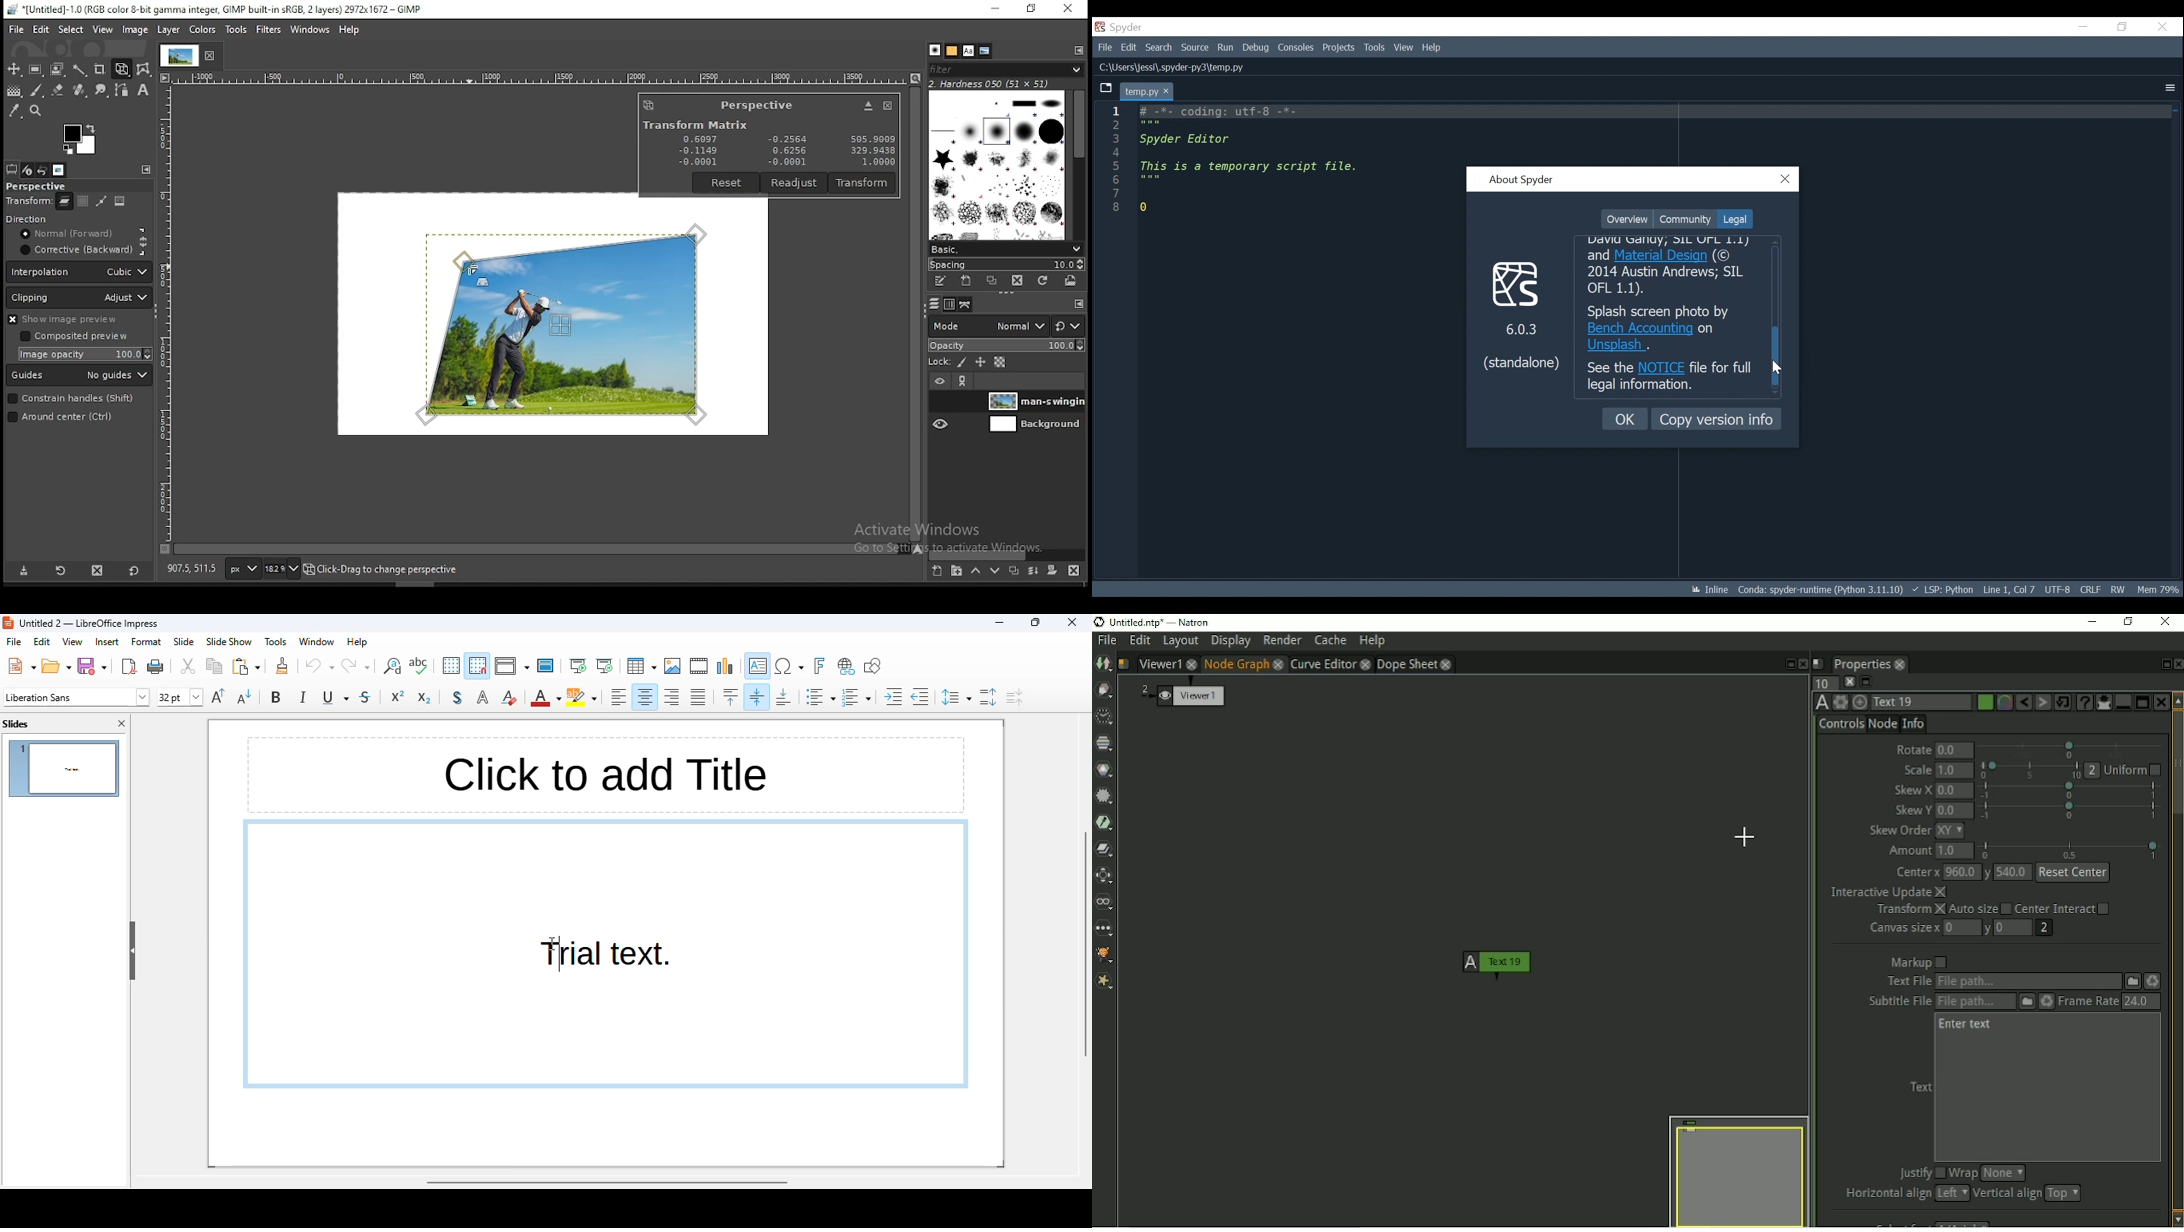  Describe the element at coordinates (731, 696) in the screenshot. I see `align top` at that location.